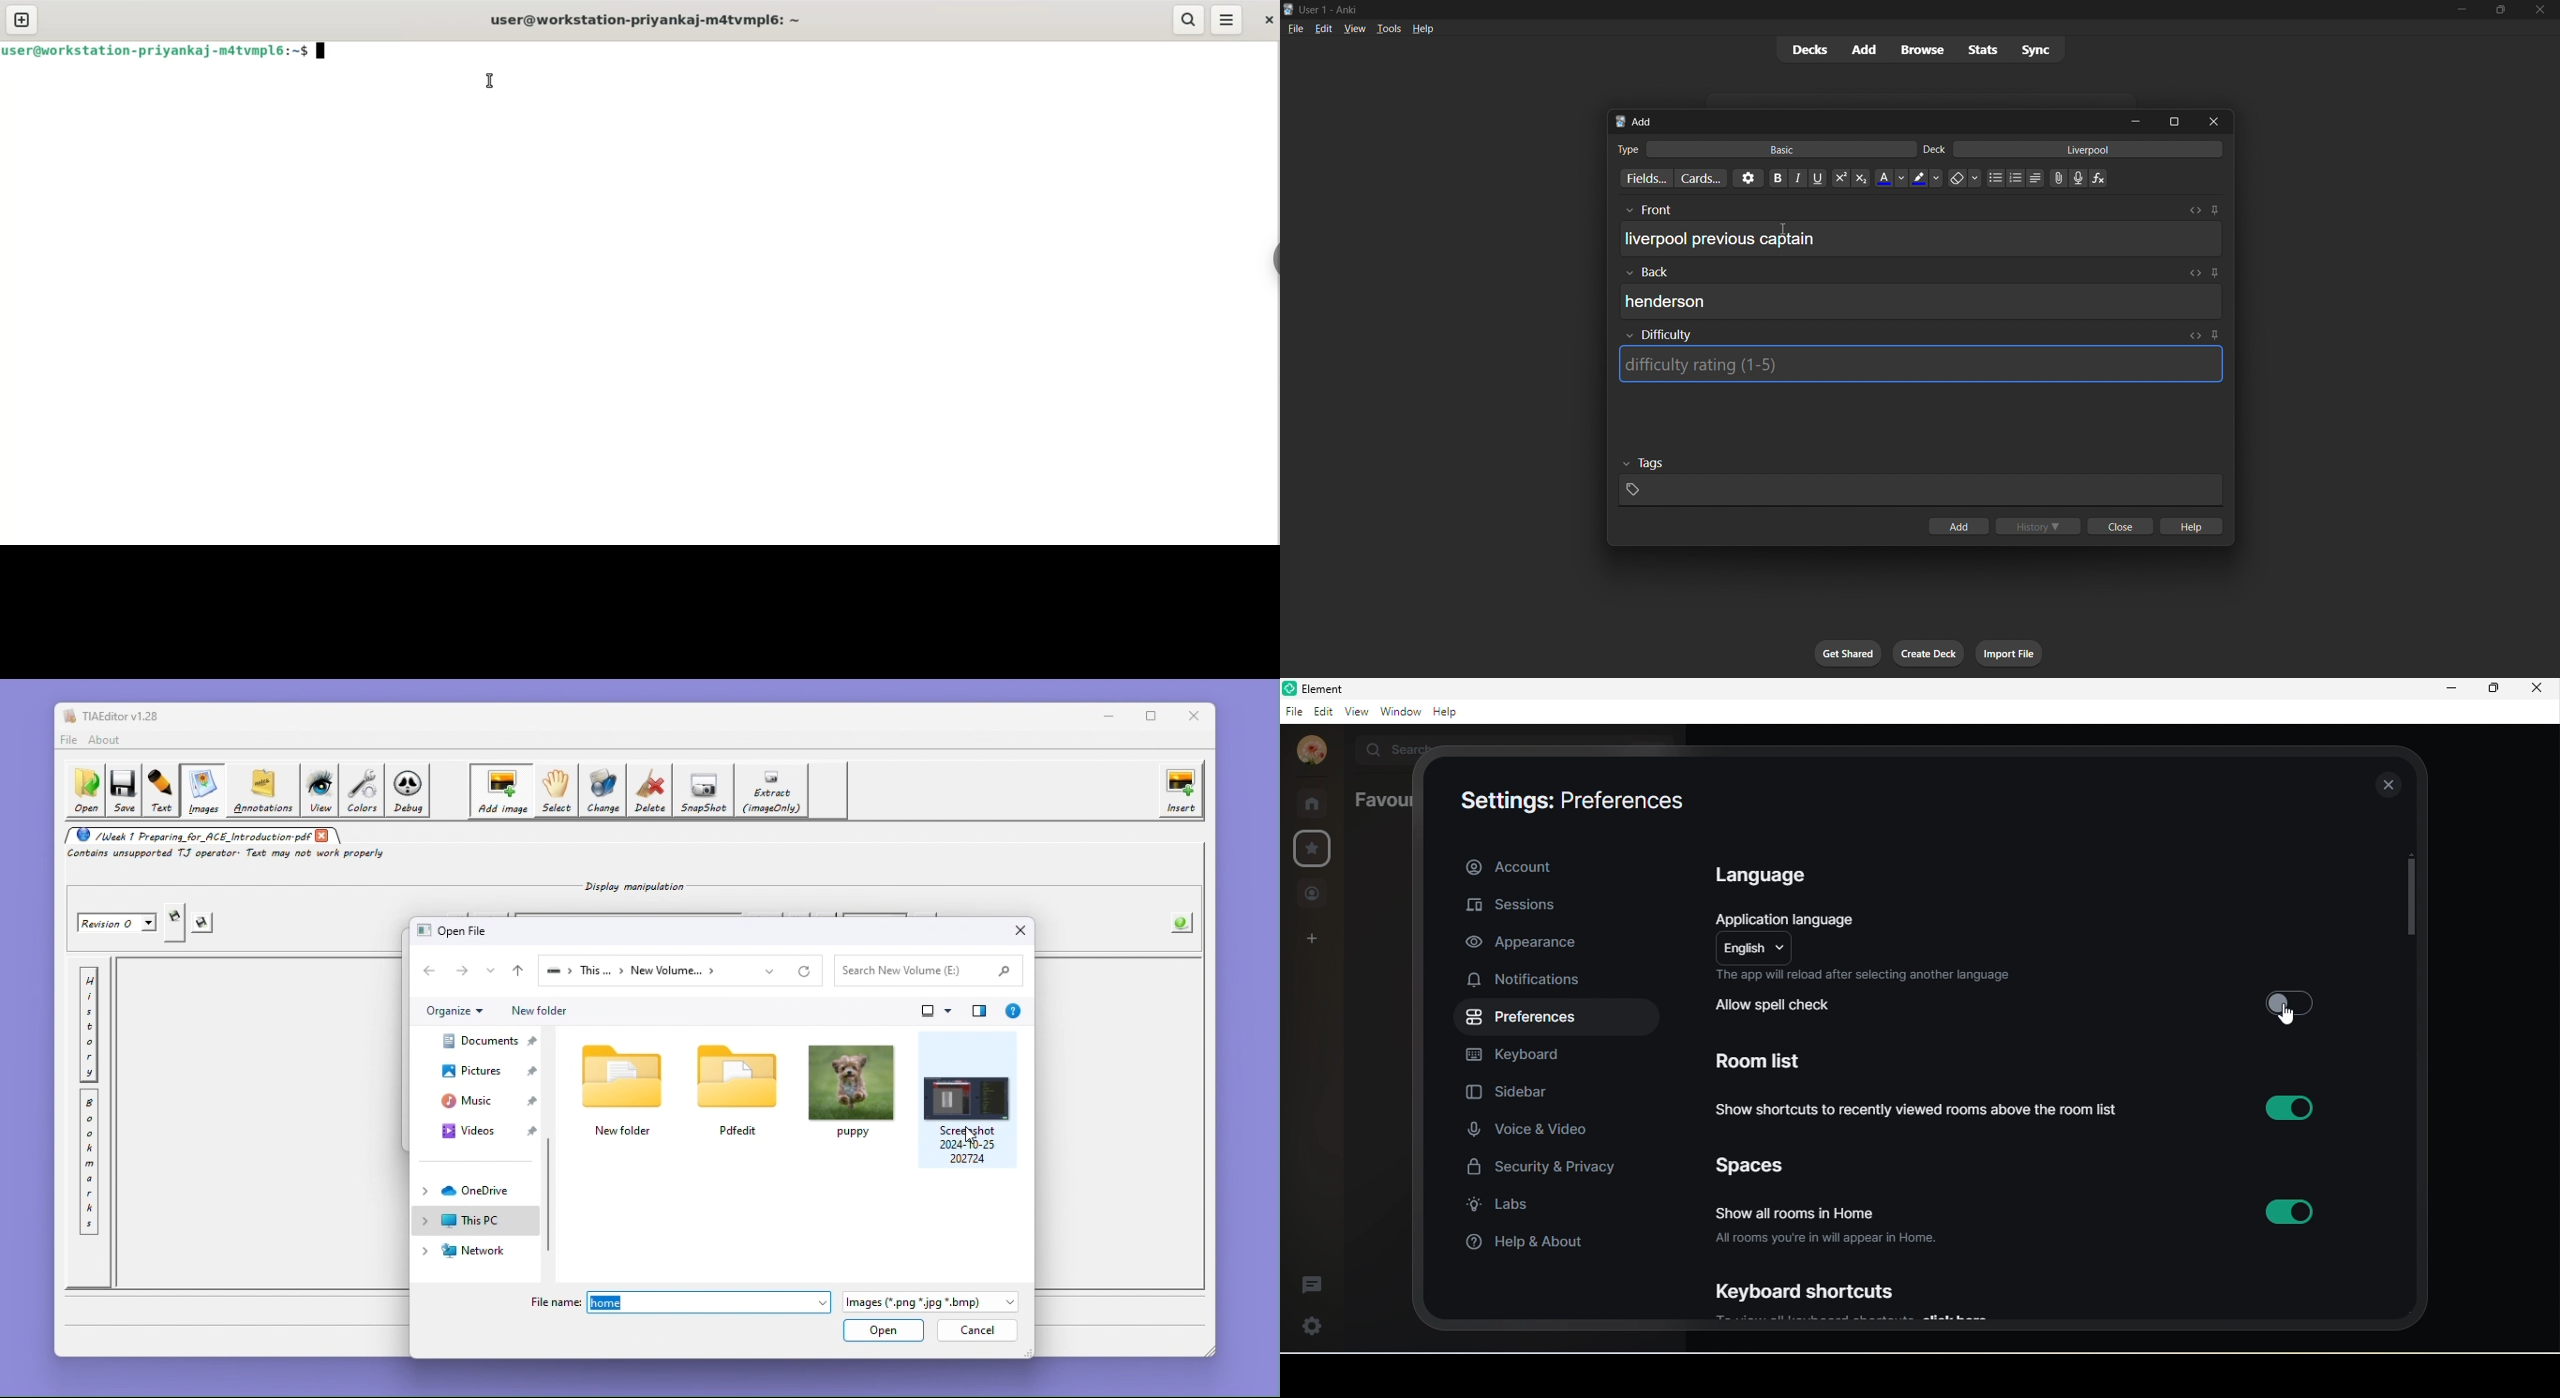 Image resolution: width=2576 pixels, height=1400 pixels. What do you see at coordinates (1921, 234) in the screenshot?
I see `card front input box` at bounding box center [1921, 234].